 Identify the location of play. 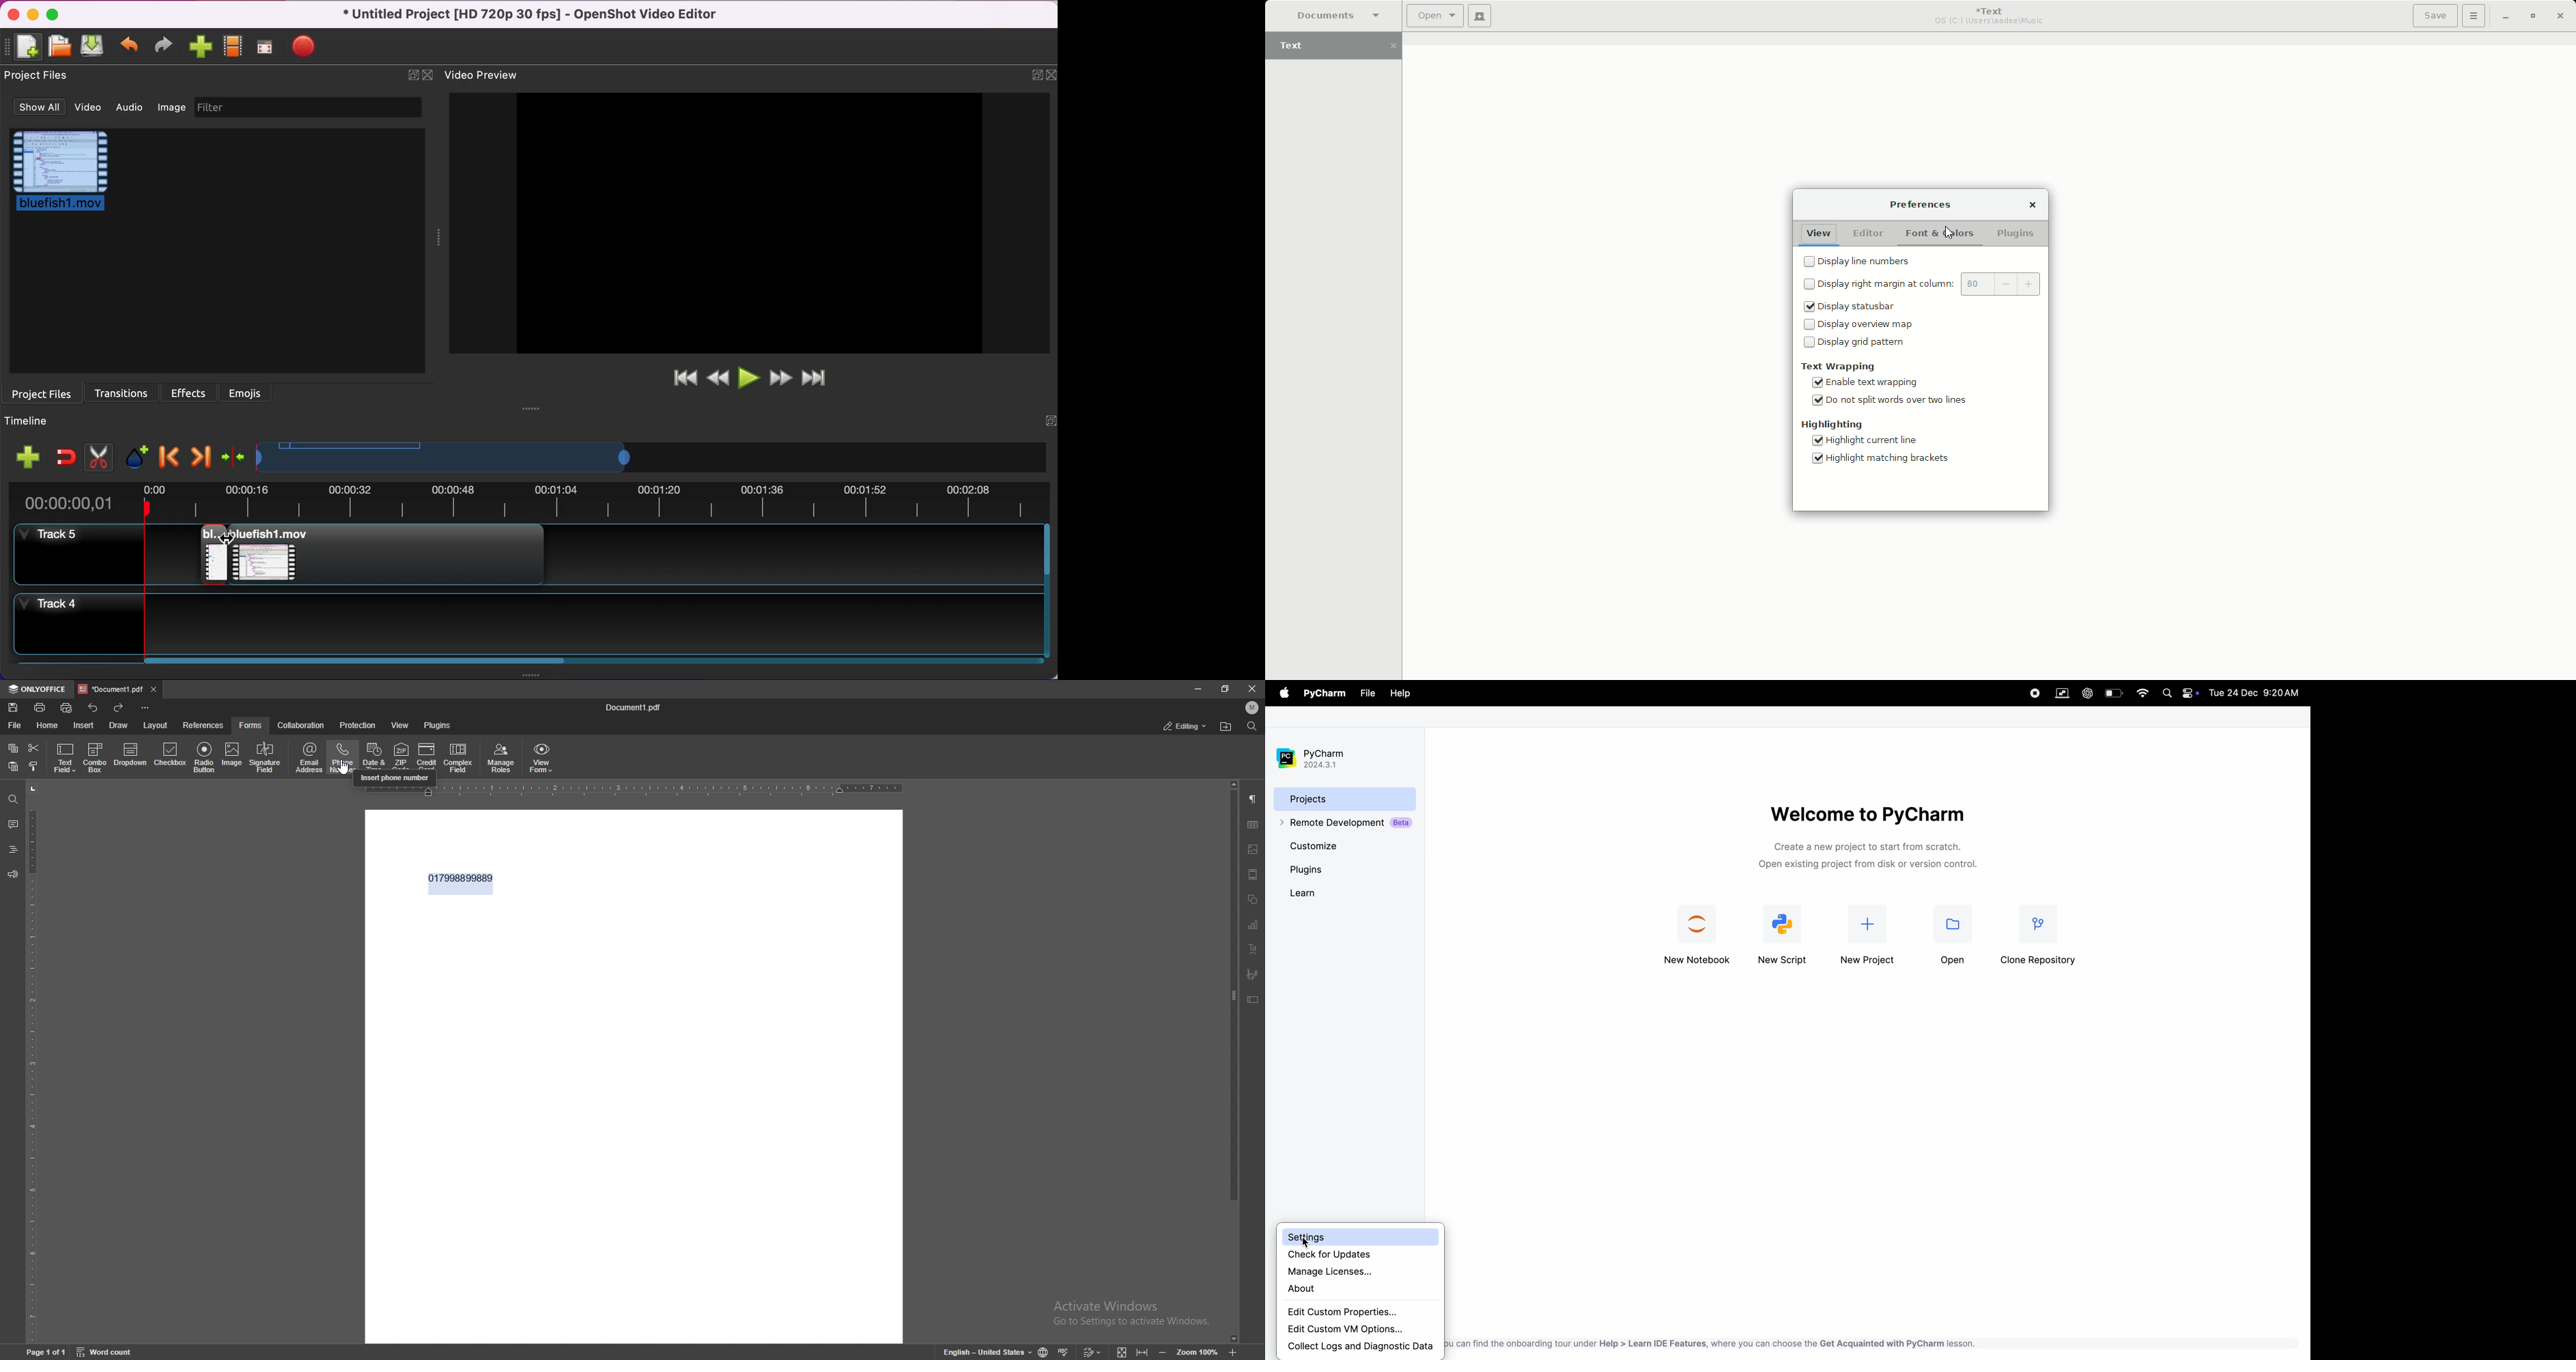
(748, 378).